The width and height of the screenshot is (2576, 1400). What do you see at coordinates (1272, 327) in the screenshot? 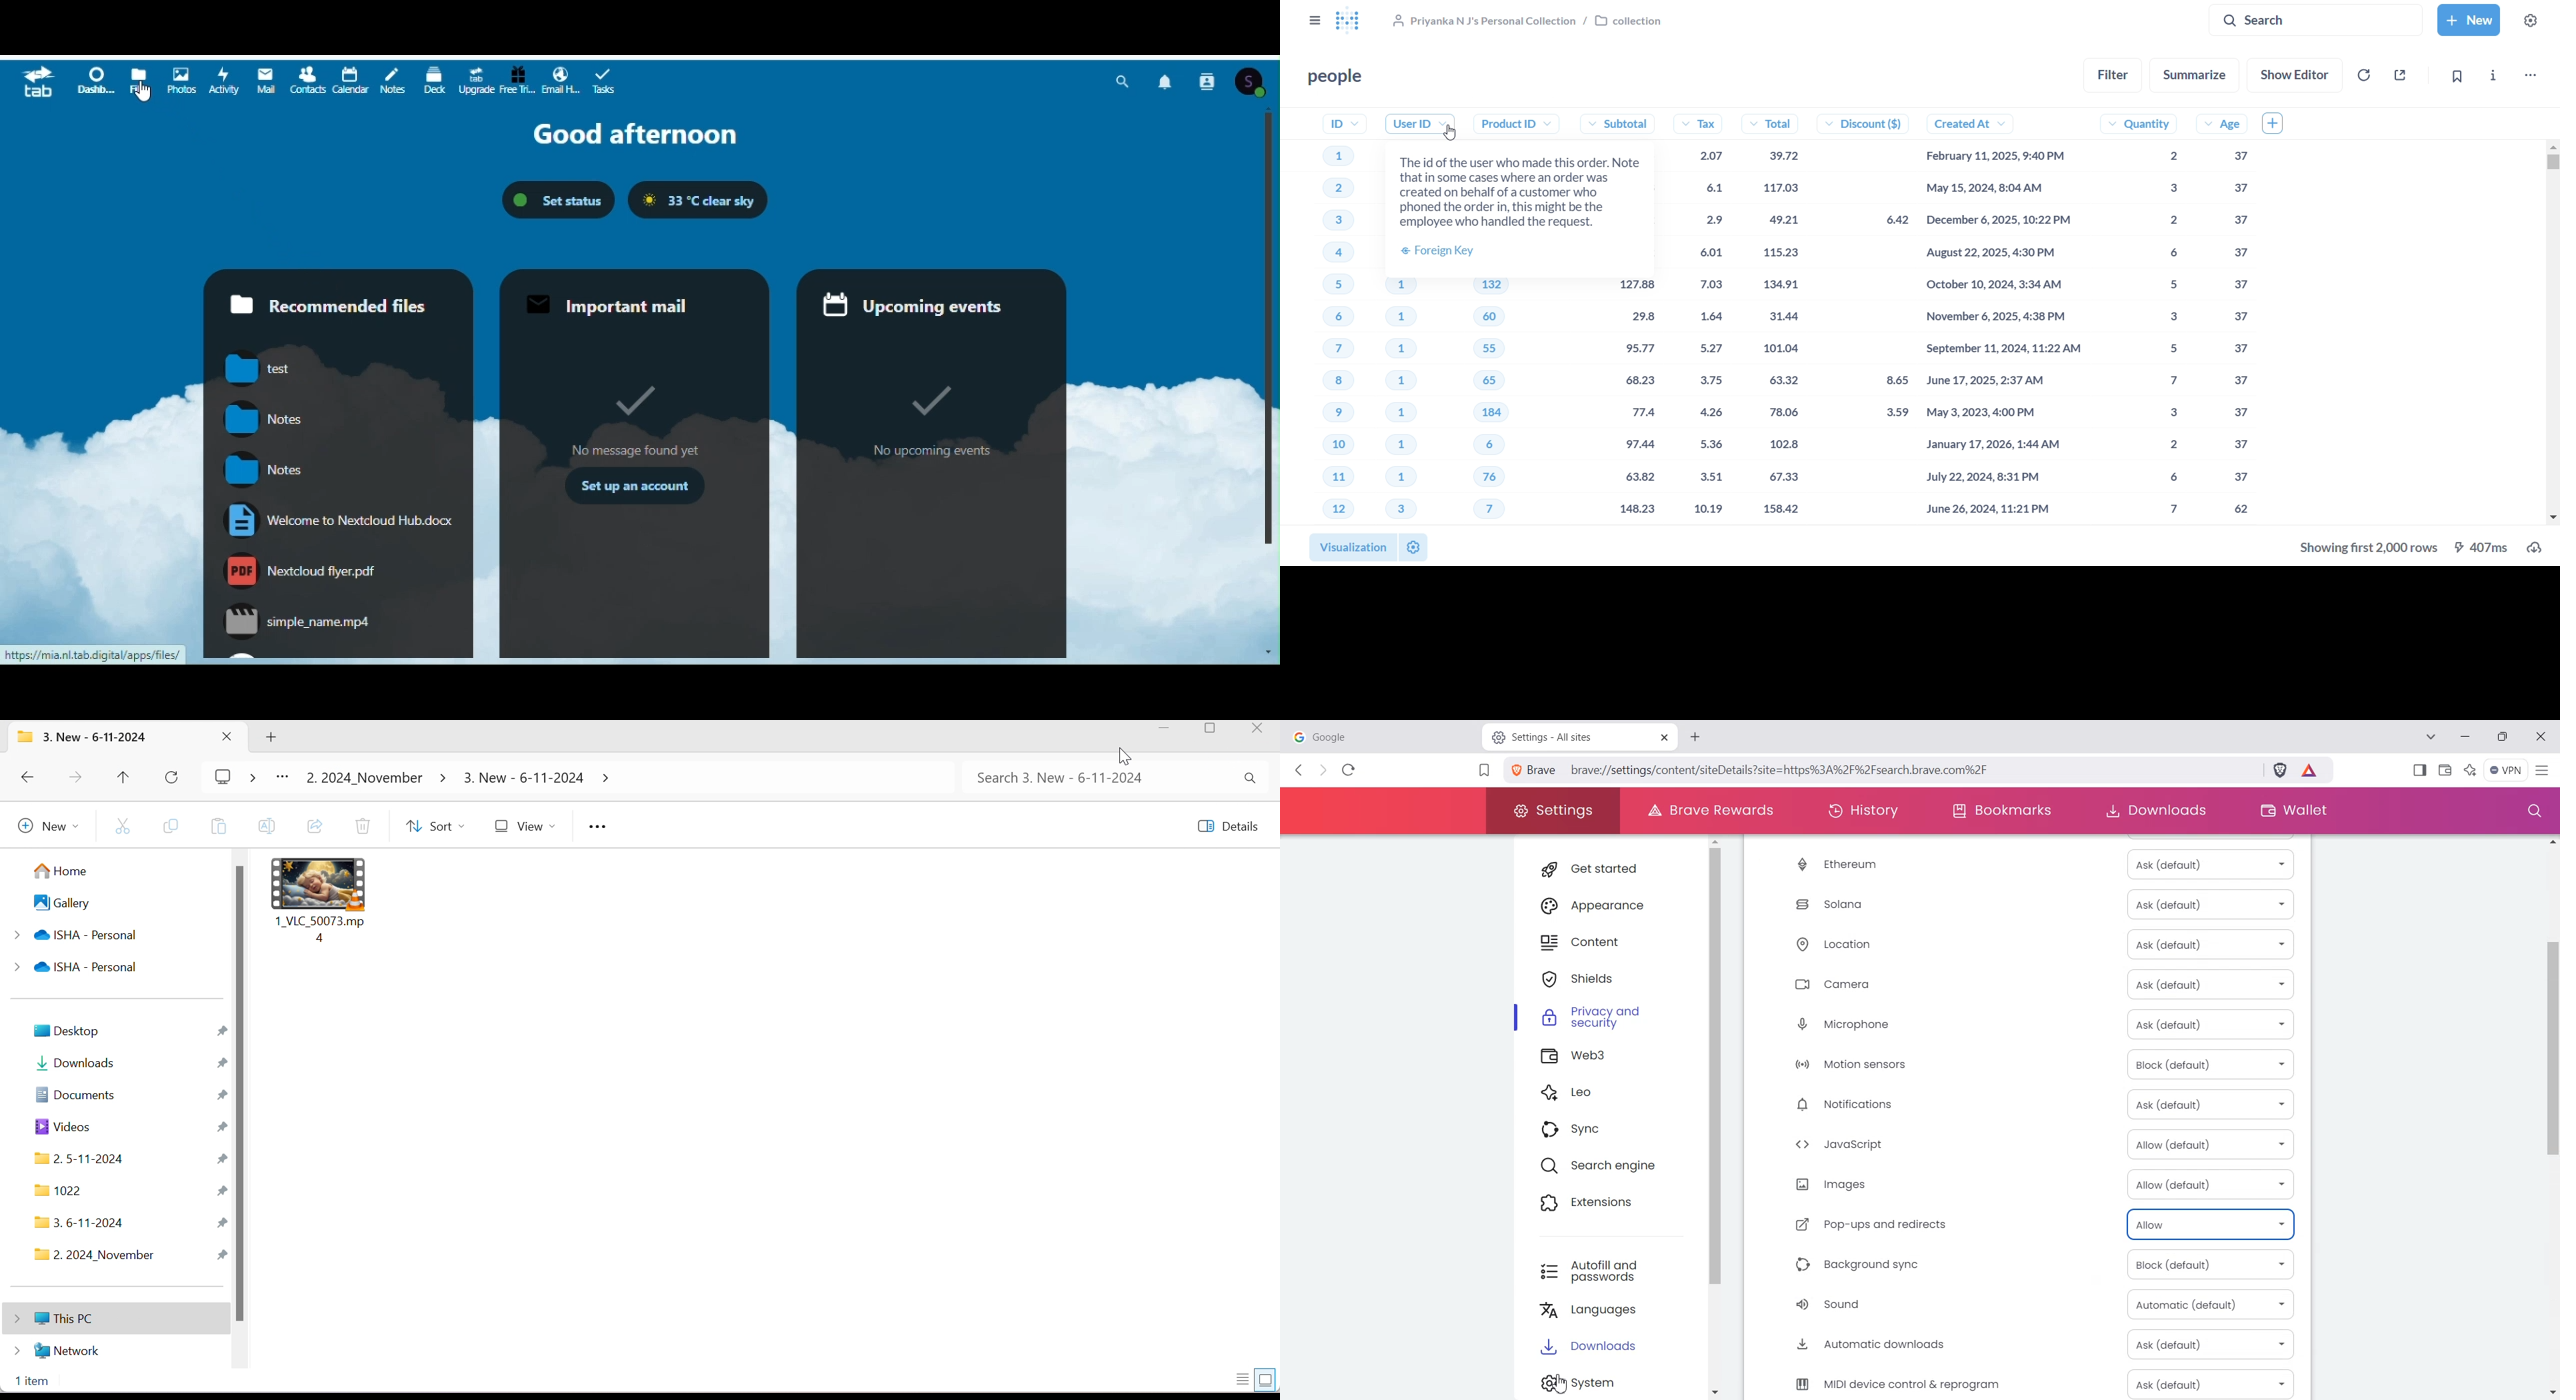
I see `Vertical scrollbar` at bounding box center [1272, 327].